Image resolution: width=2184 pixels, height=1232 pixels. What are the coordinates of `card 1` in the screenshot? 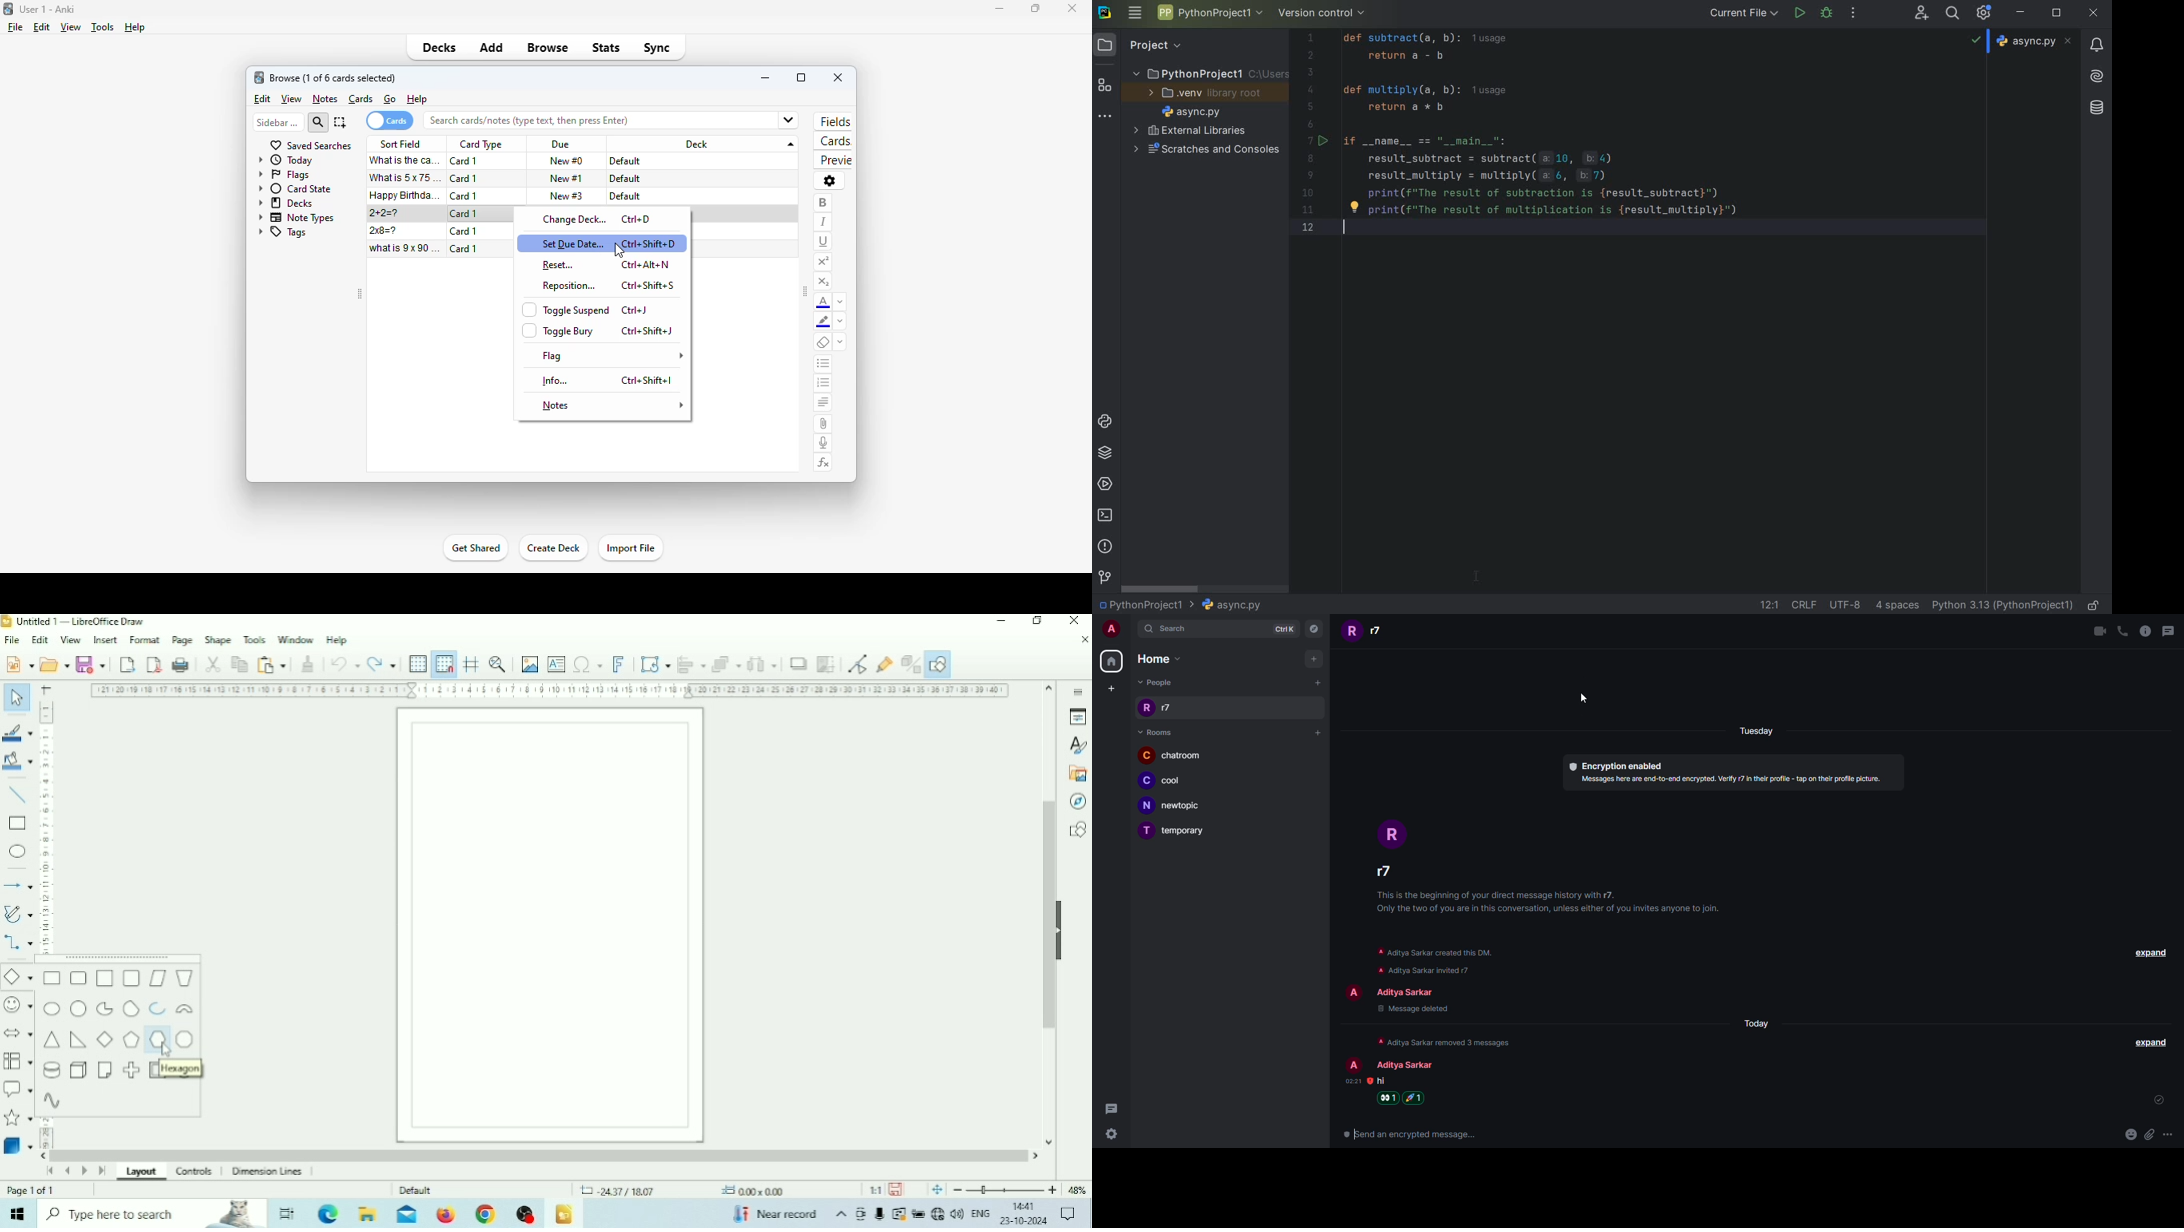 It's located at (464, 214).